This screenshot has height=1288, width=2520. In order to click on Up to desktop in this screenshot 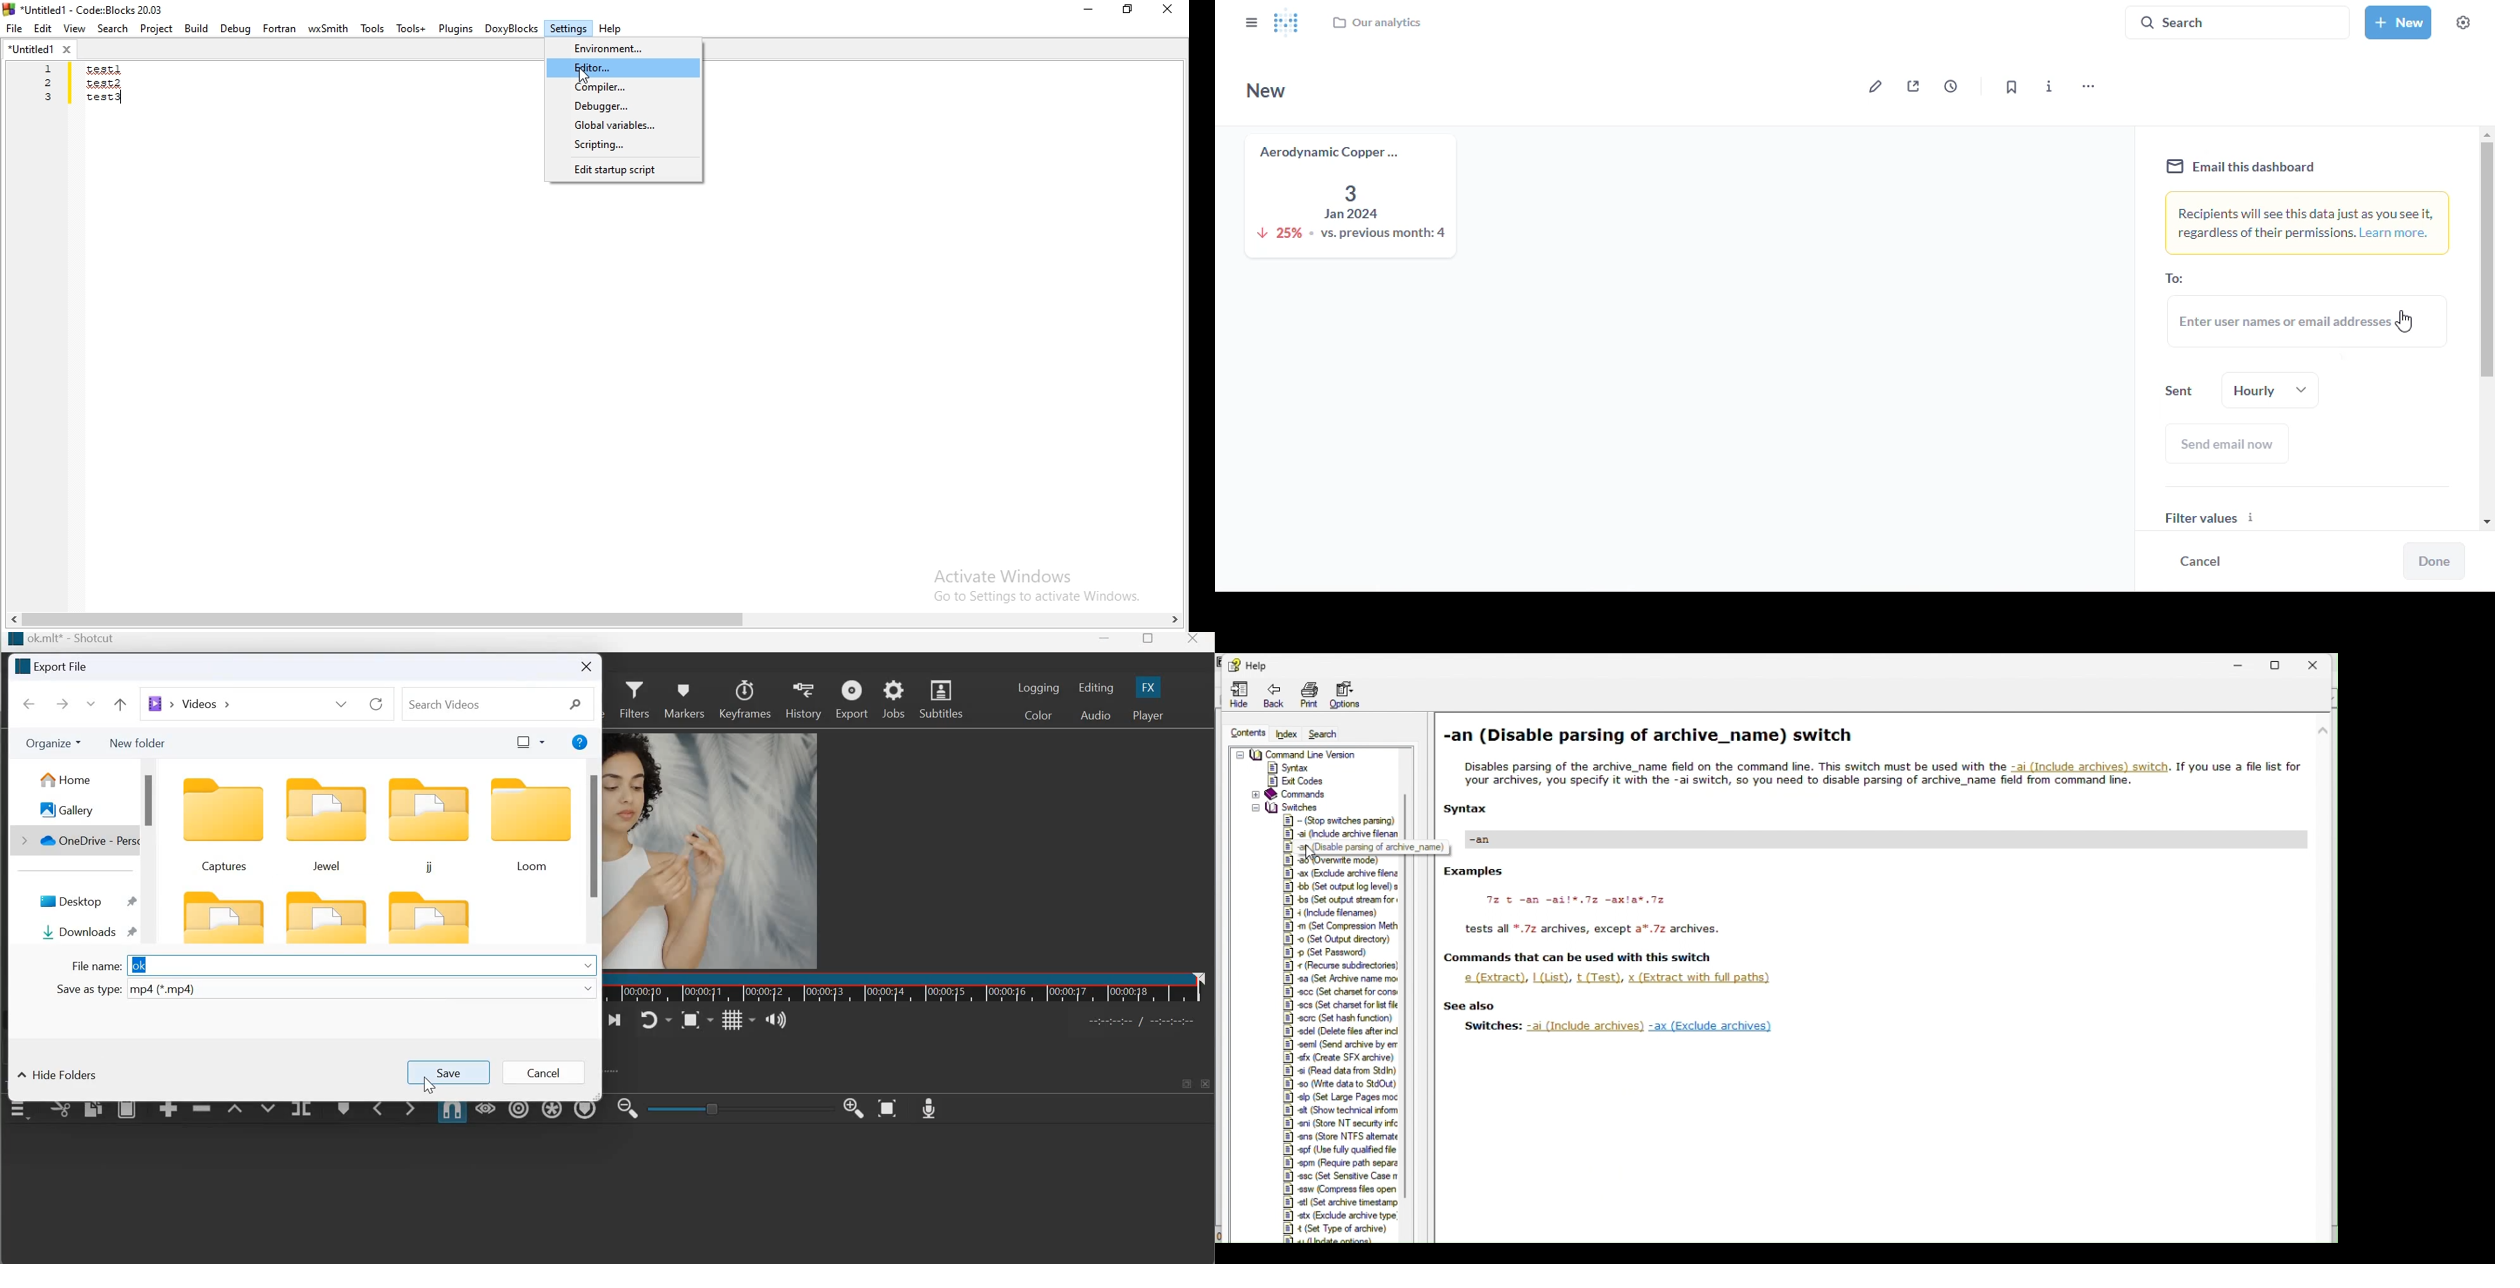, I will do `click(122, 704)`.